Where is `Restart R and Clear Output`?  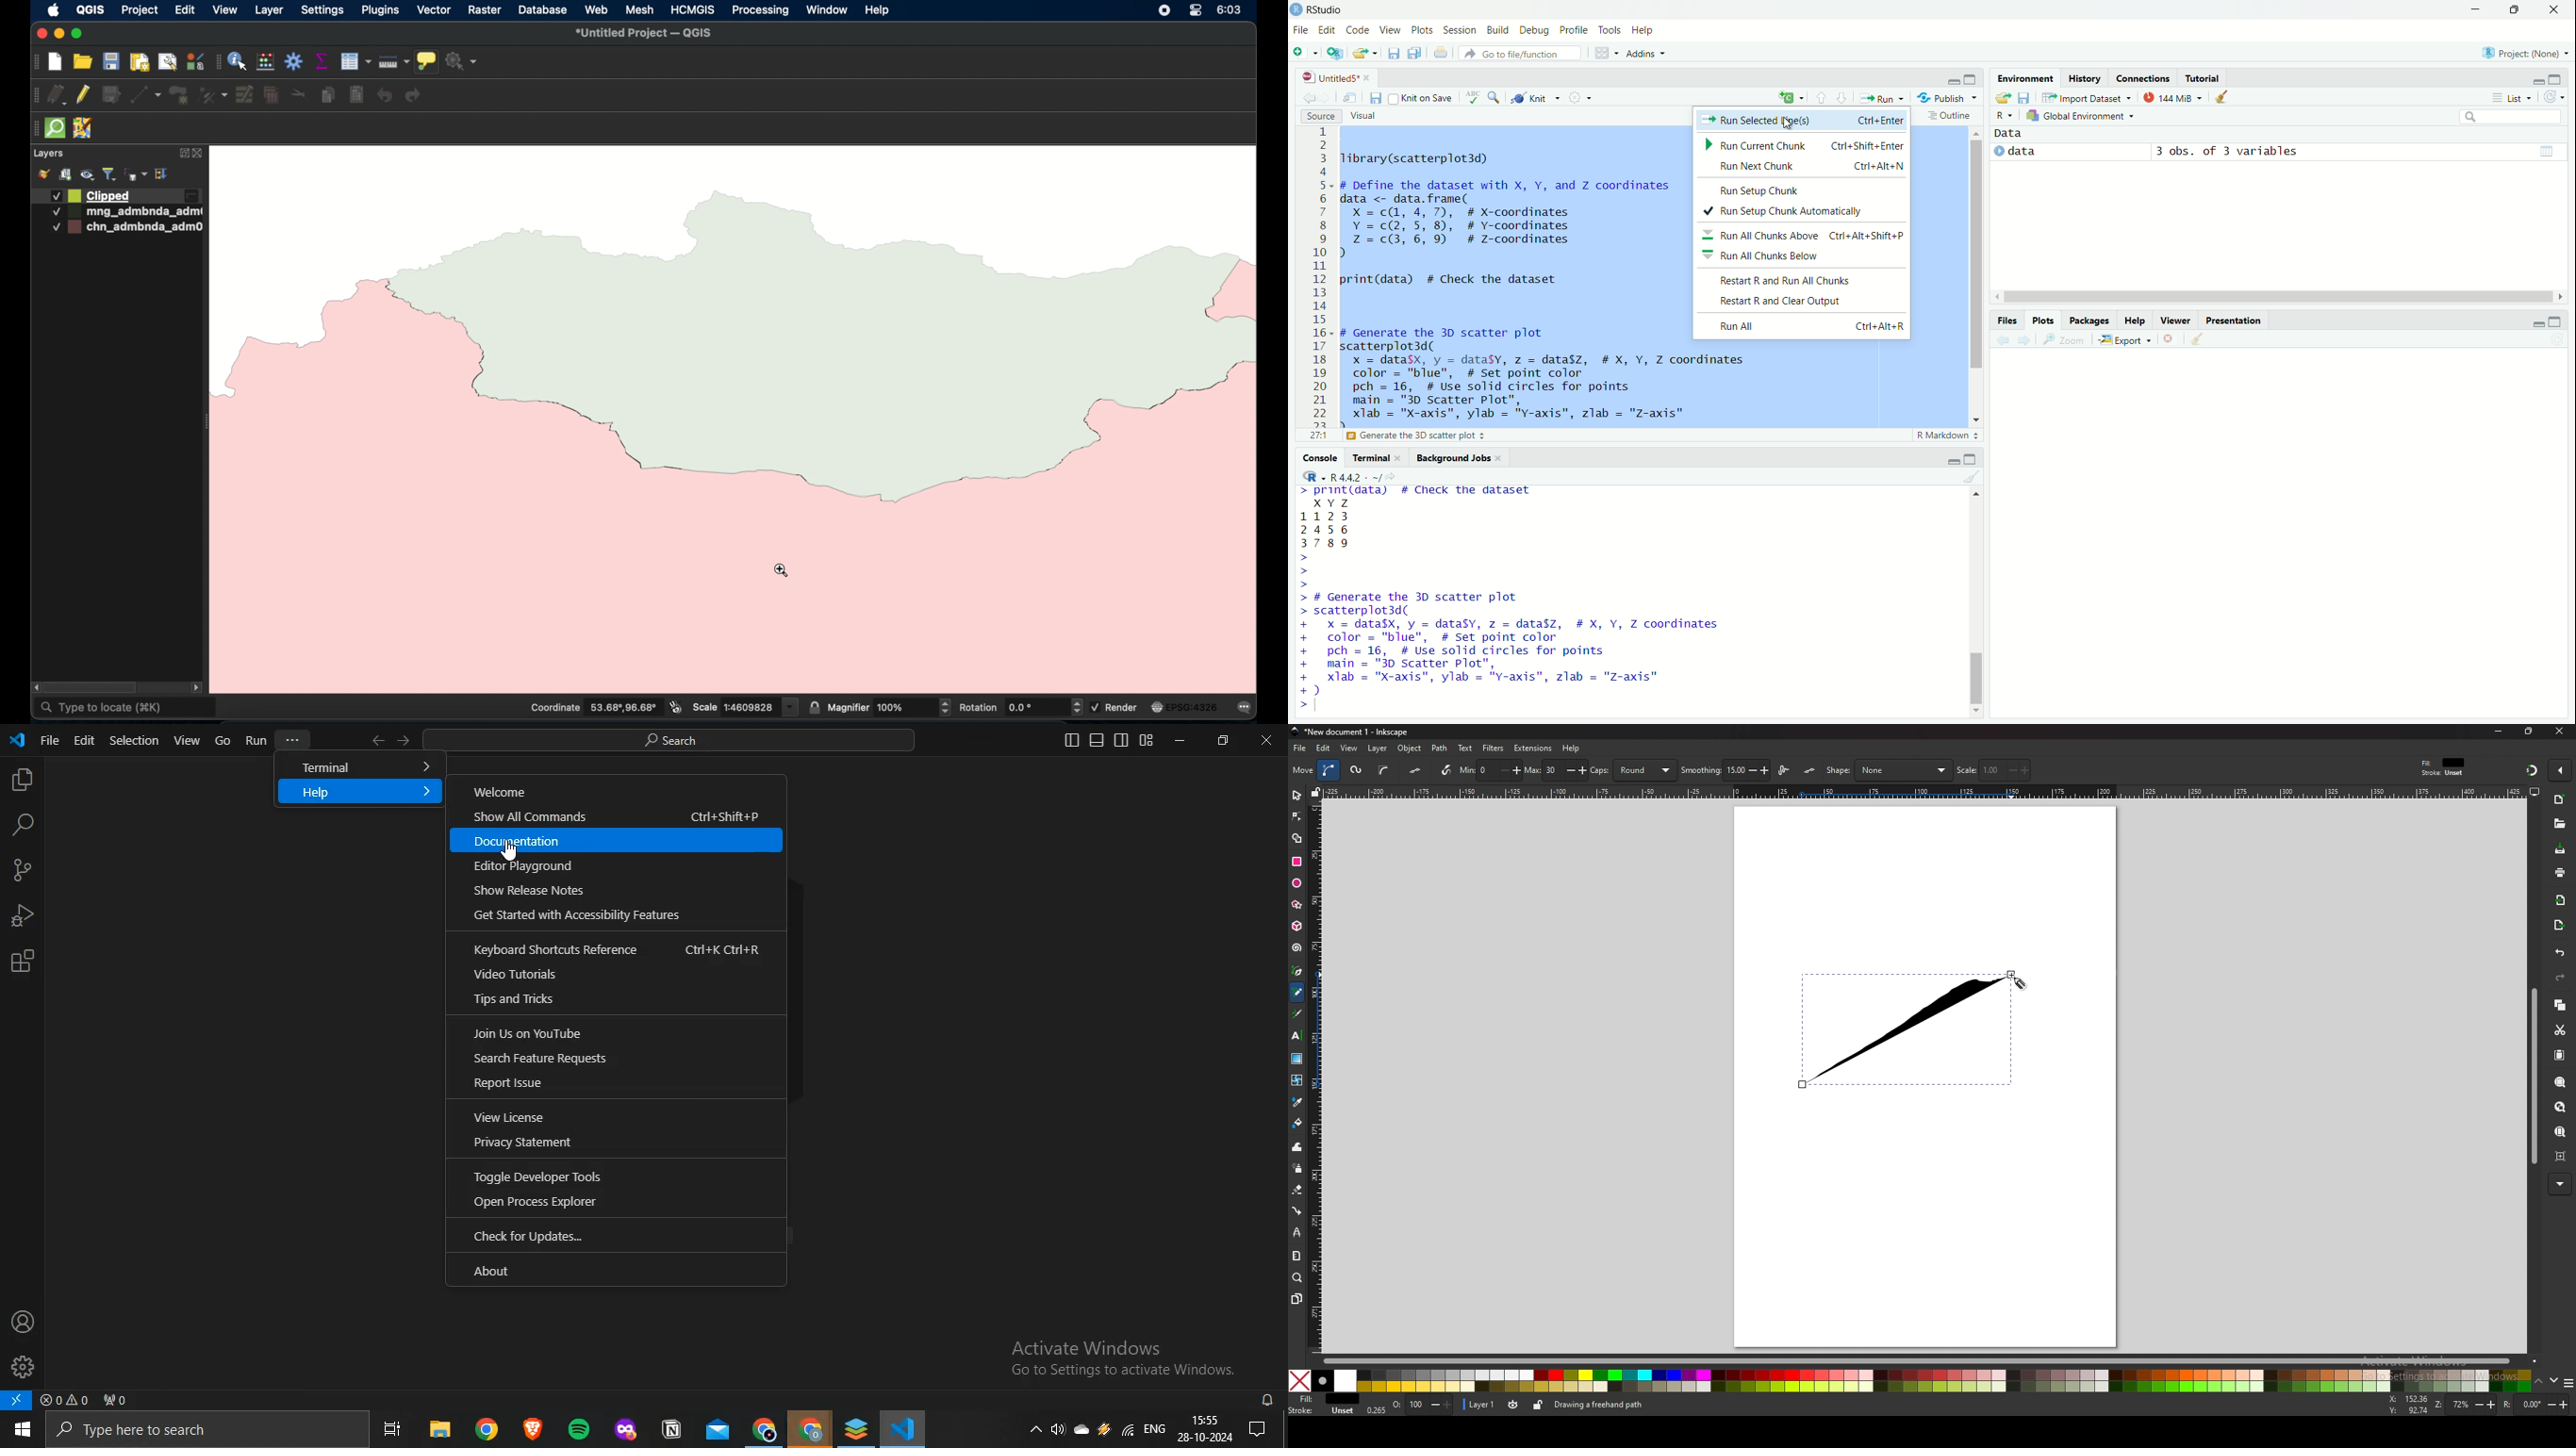
Restart R and Clear Output is located at coordinates (1787, 302).